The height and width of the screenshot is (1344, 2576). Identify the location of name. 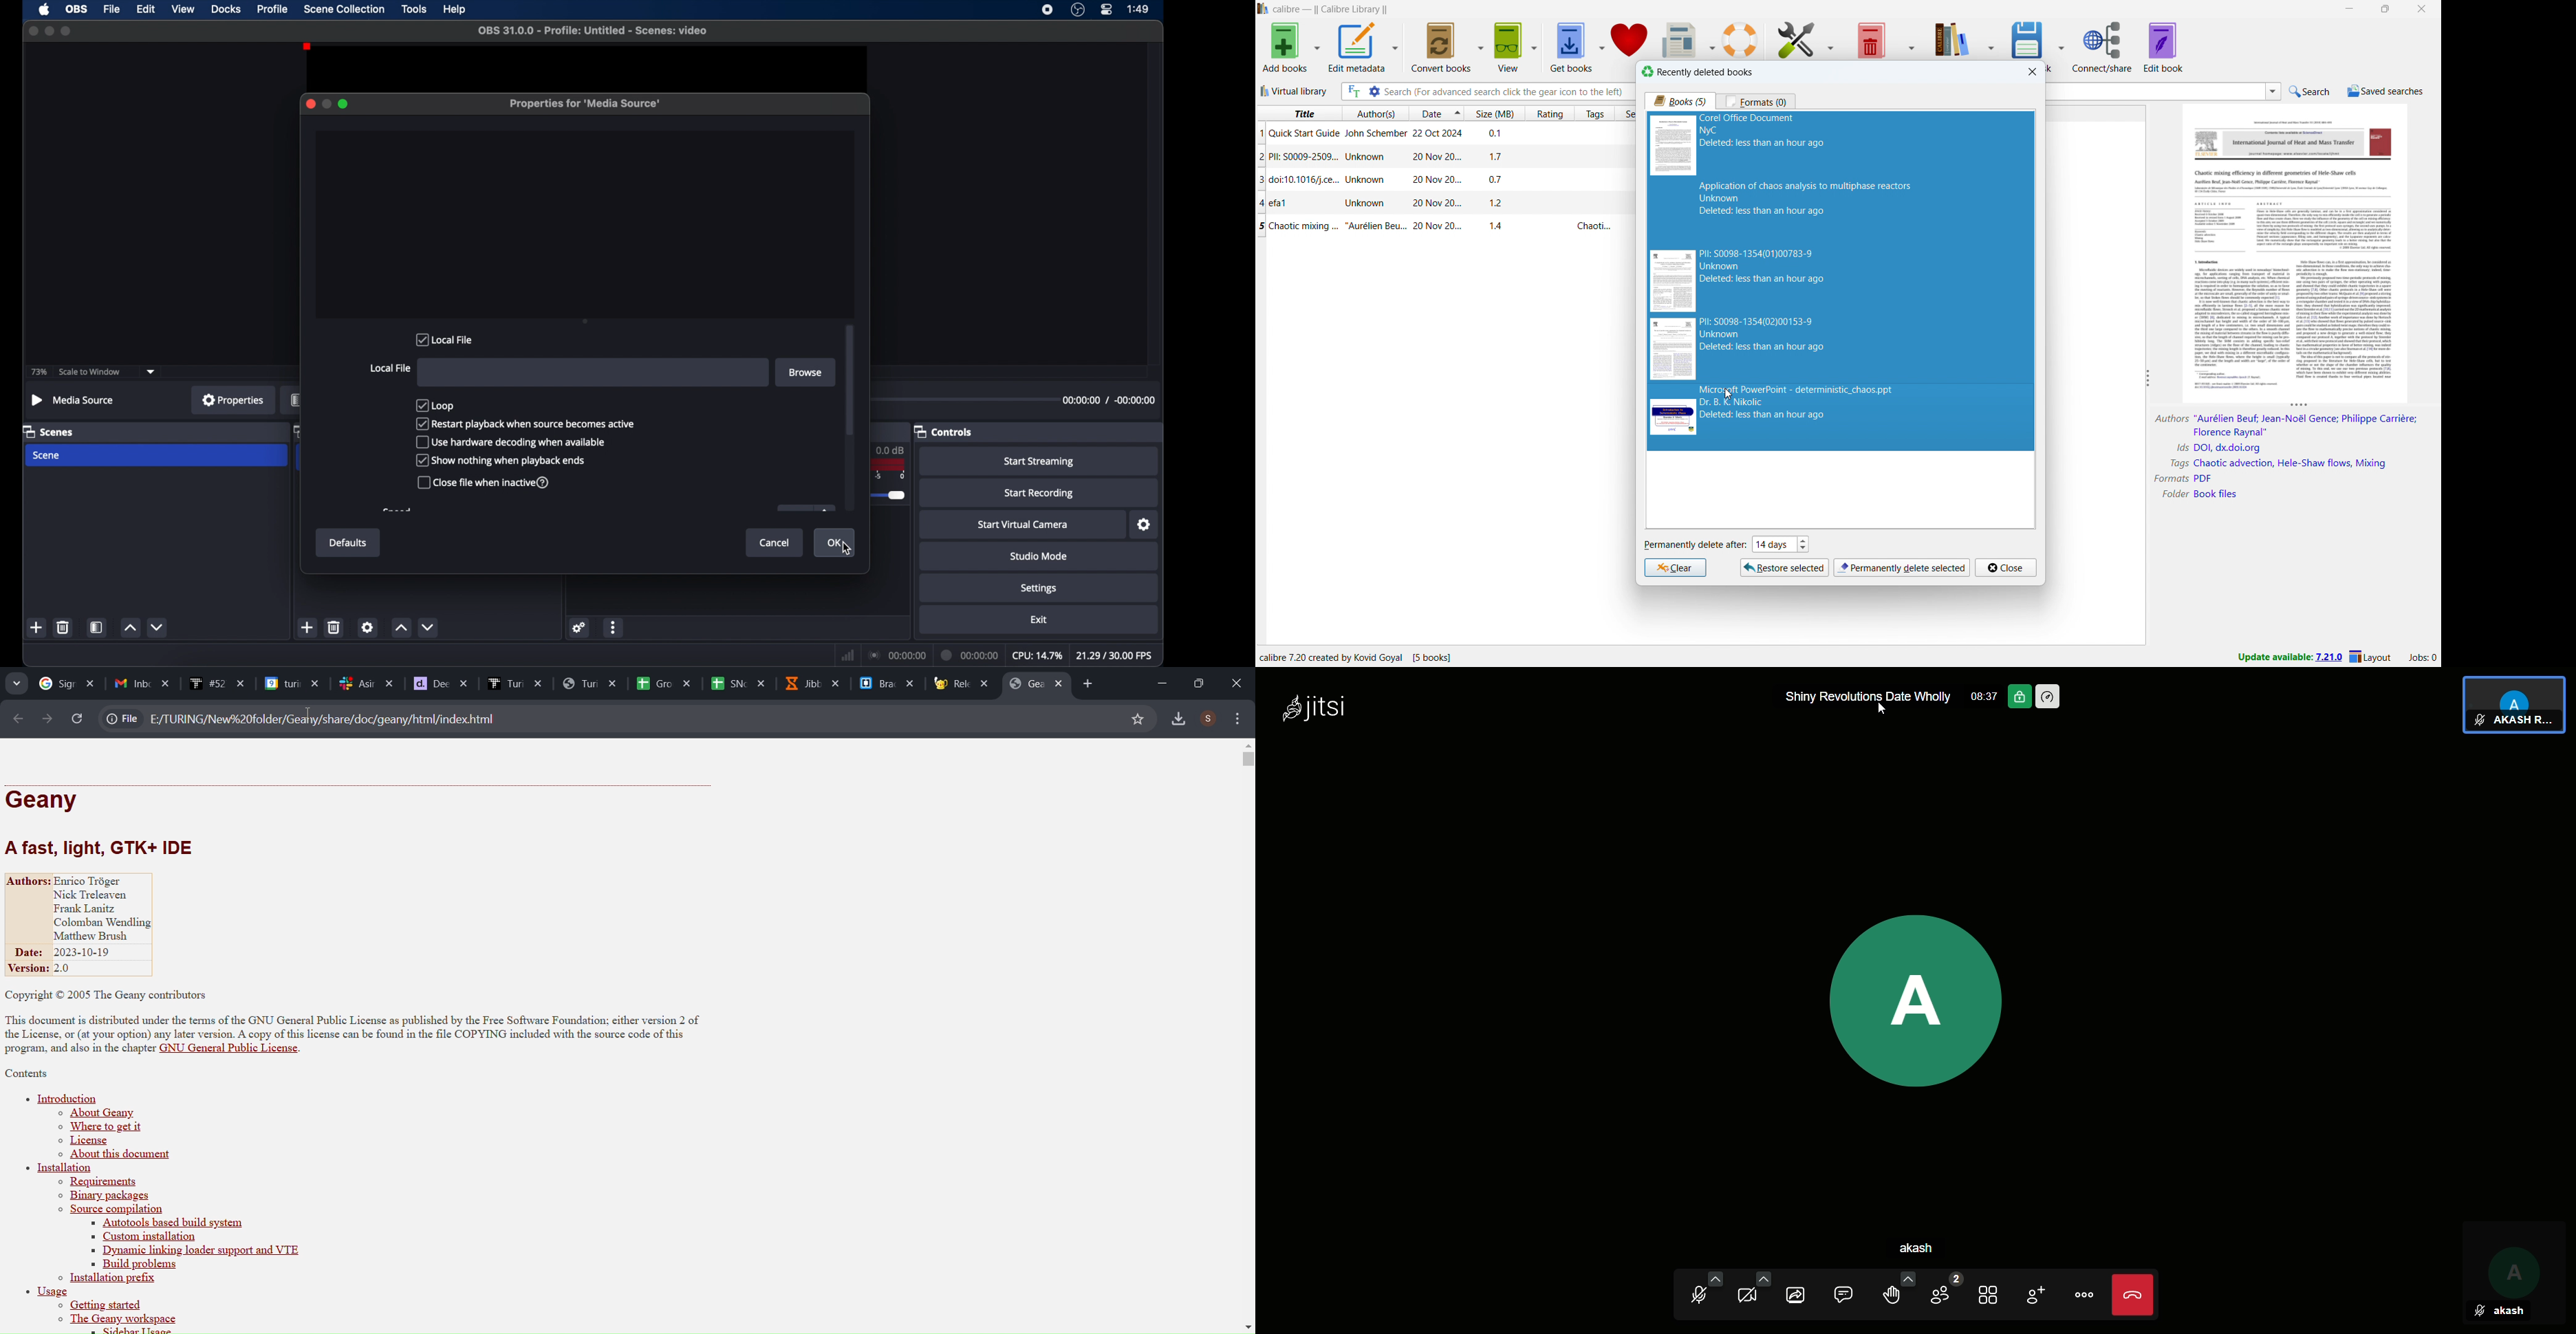
(2509, 1311).